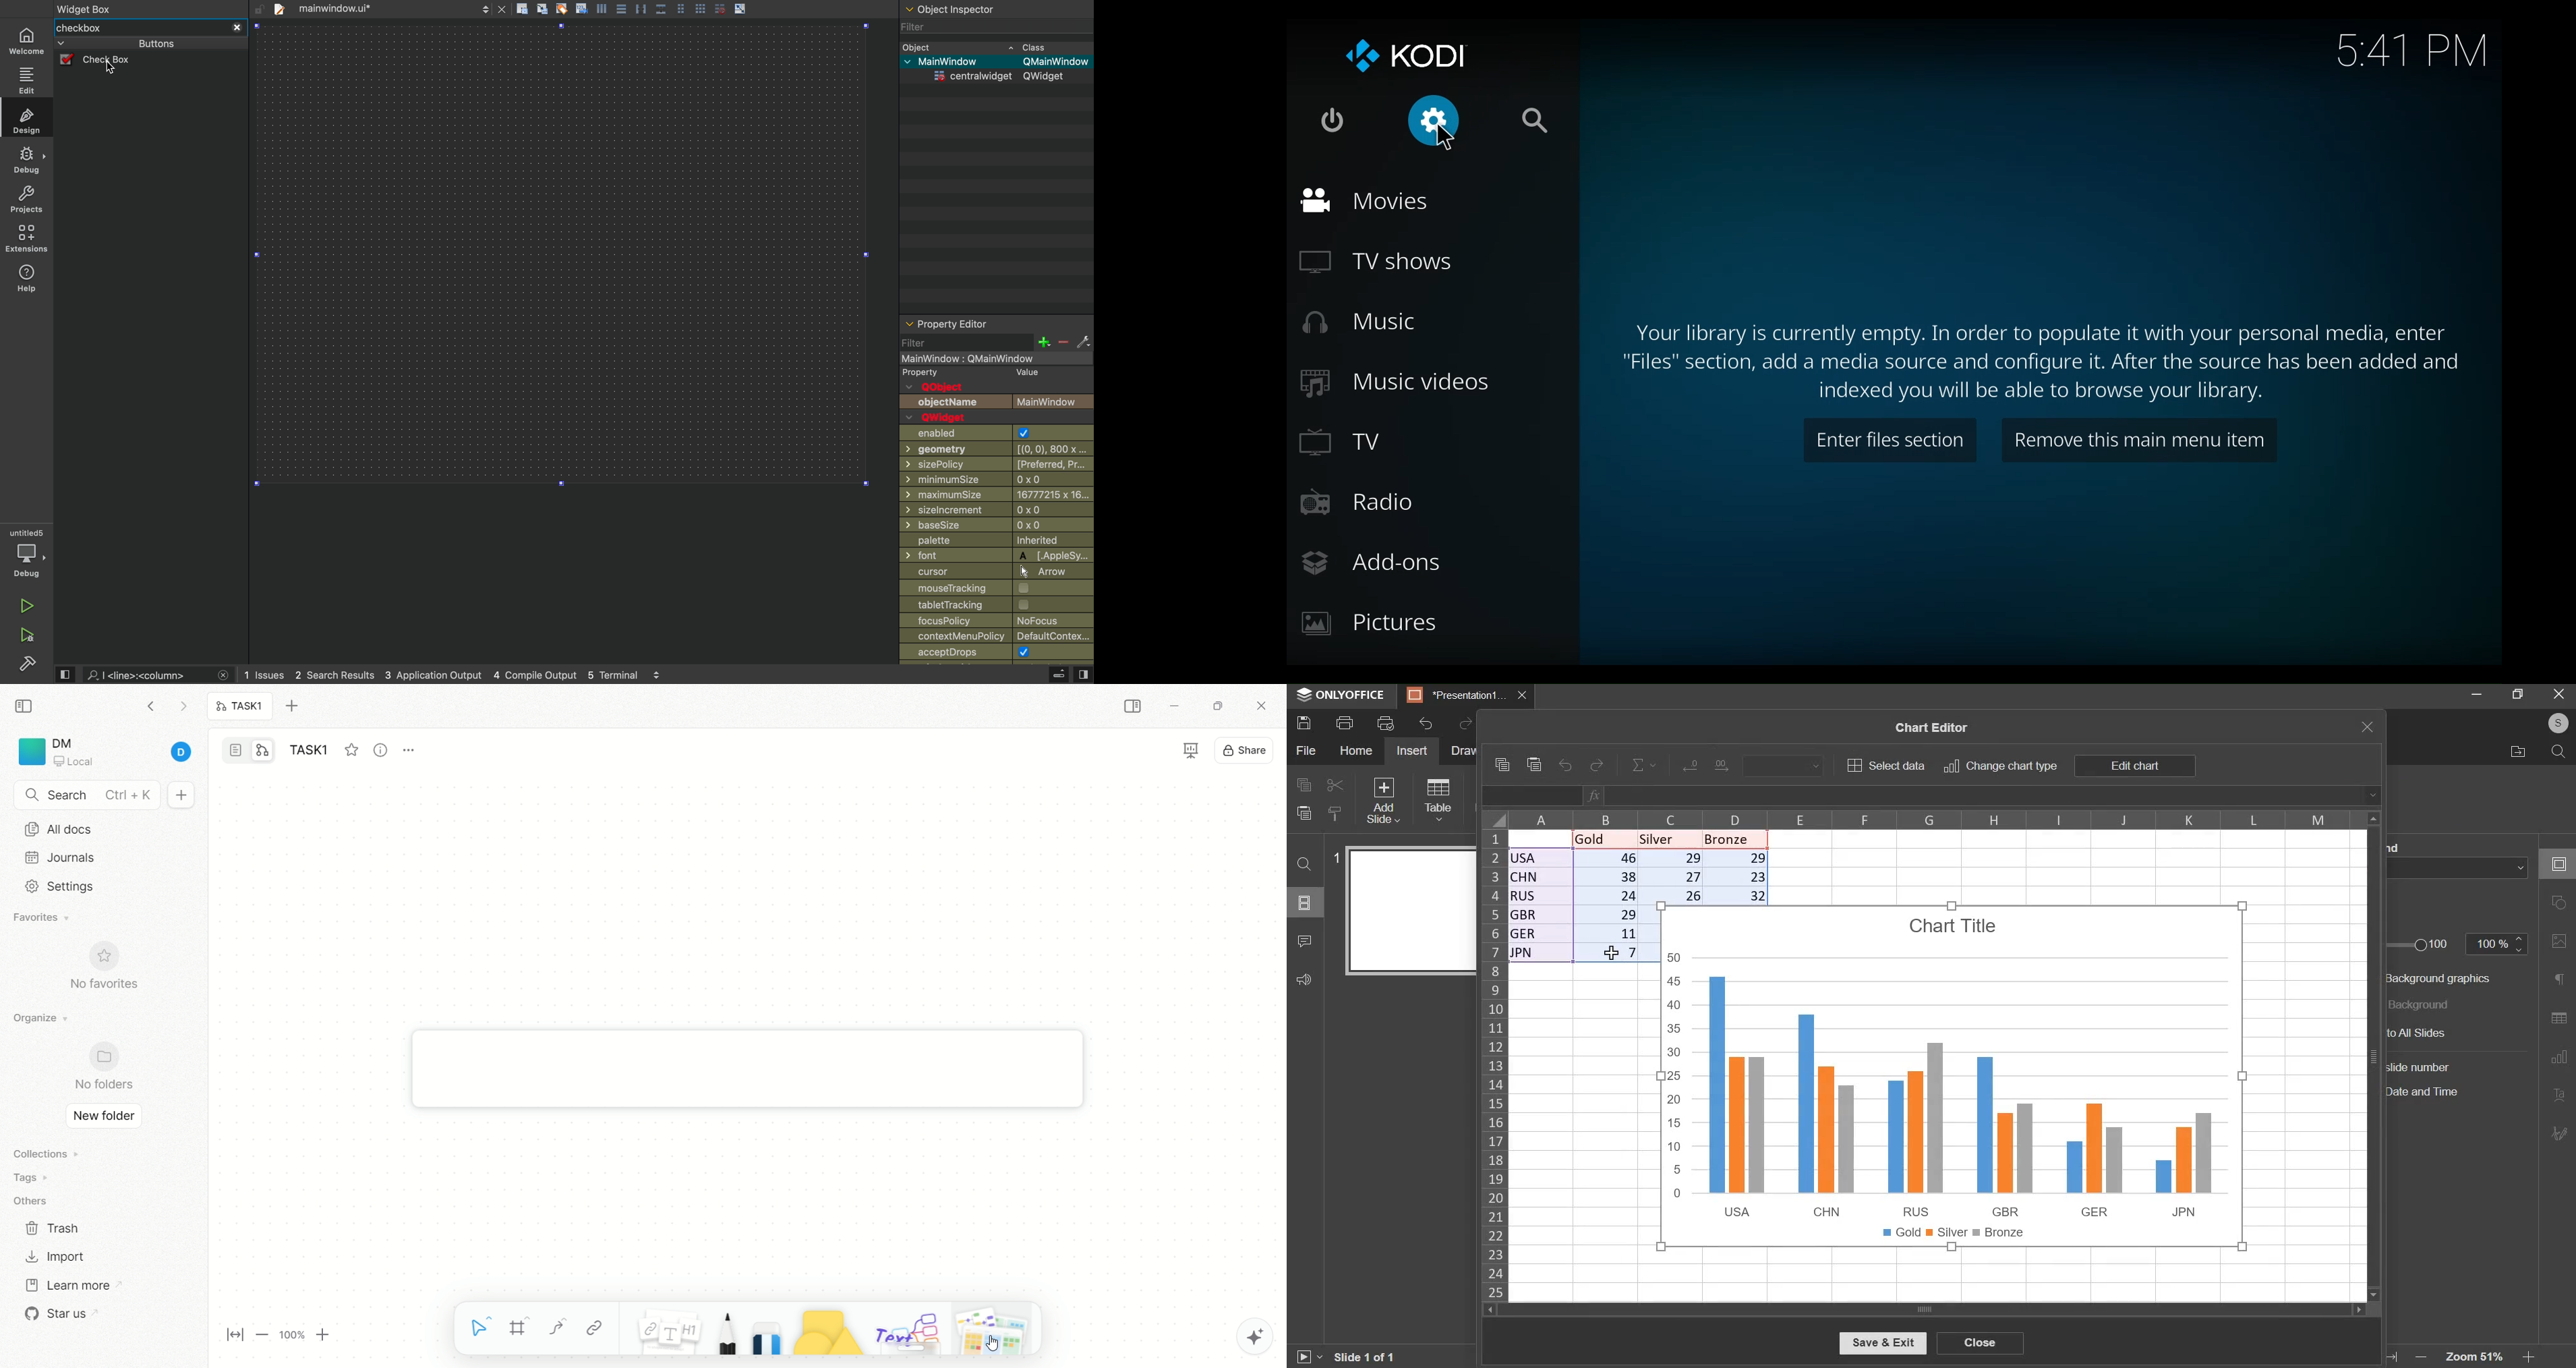 This screenshot has width=2576, height=1372. What do you see at coordinates (1000, 76) in the screenshot?
I see `widget` at bounding box center [1000, 76].